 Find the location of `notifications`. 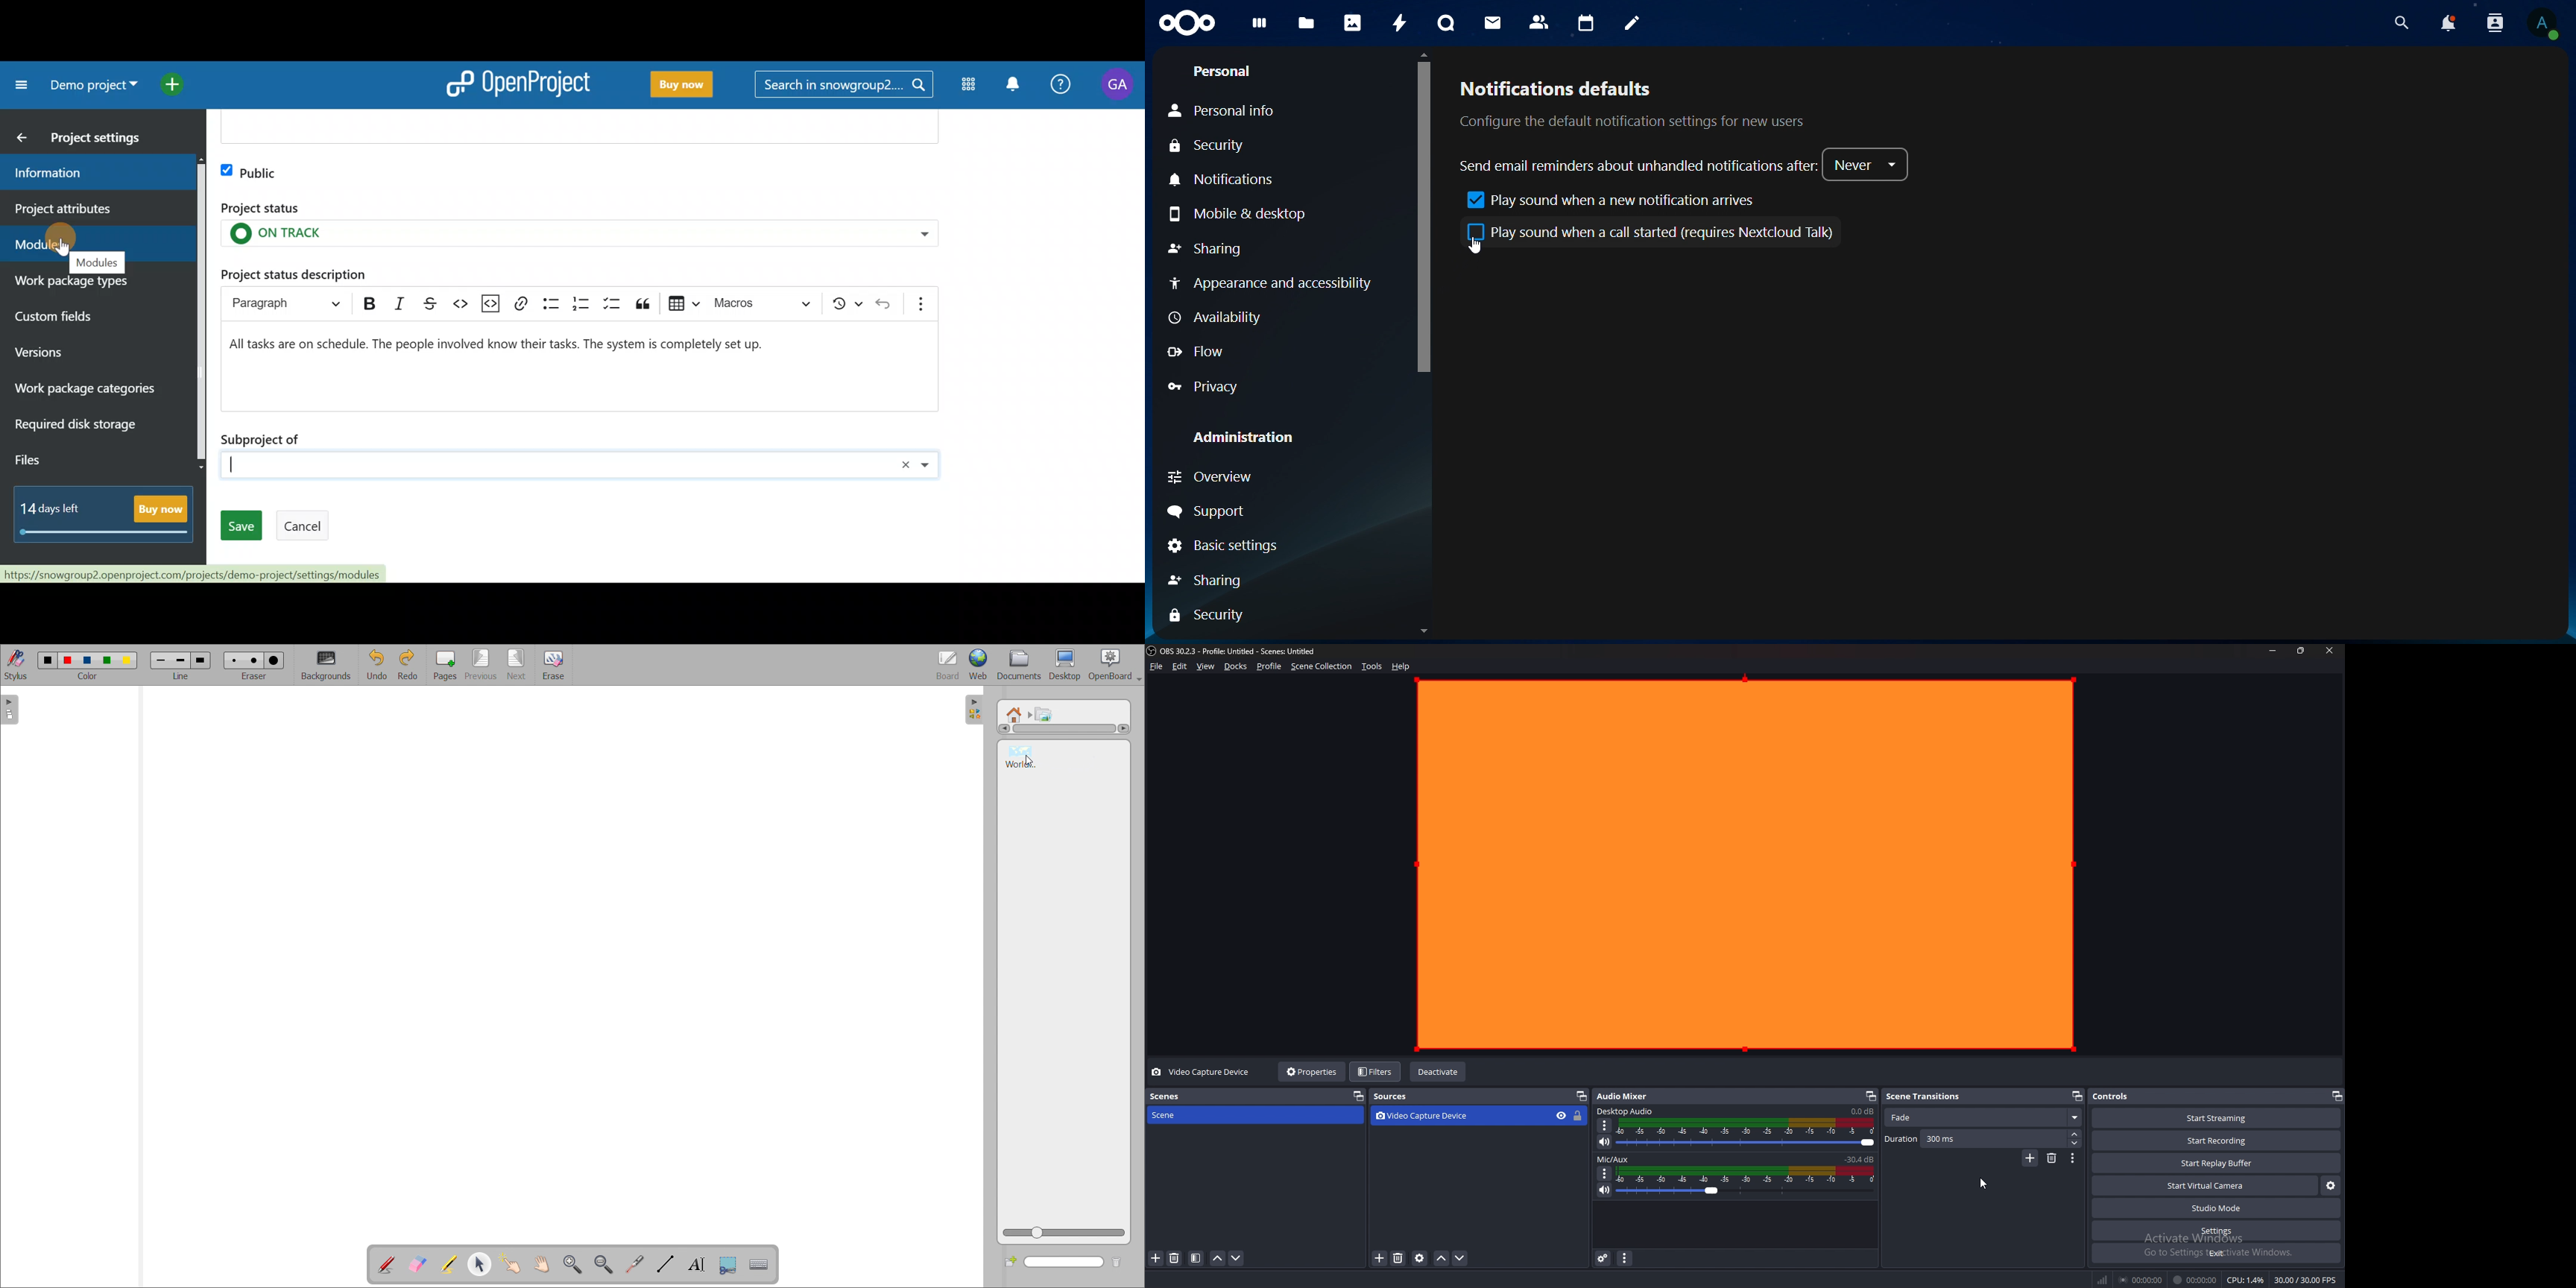

notifications is located at coordinates (2450, 26).